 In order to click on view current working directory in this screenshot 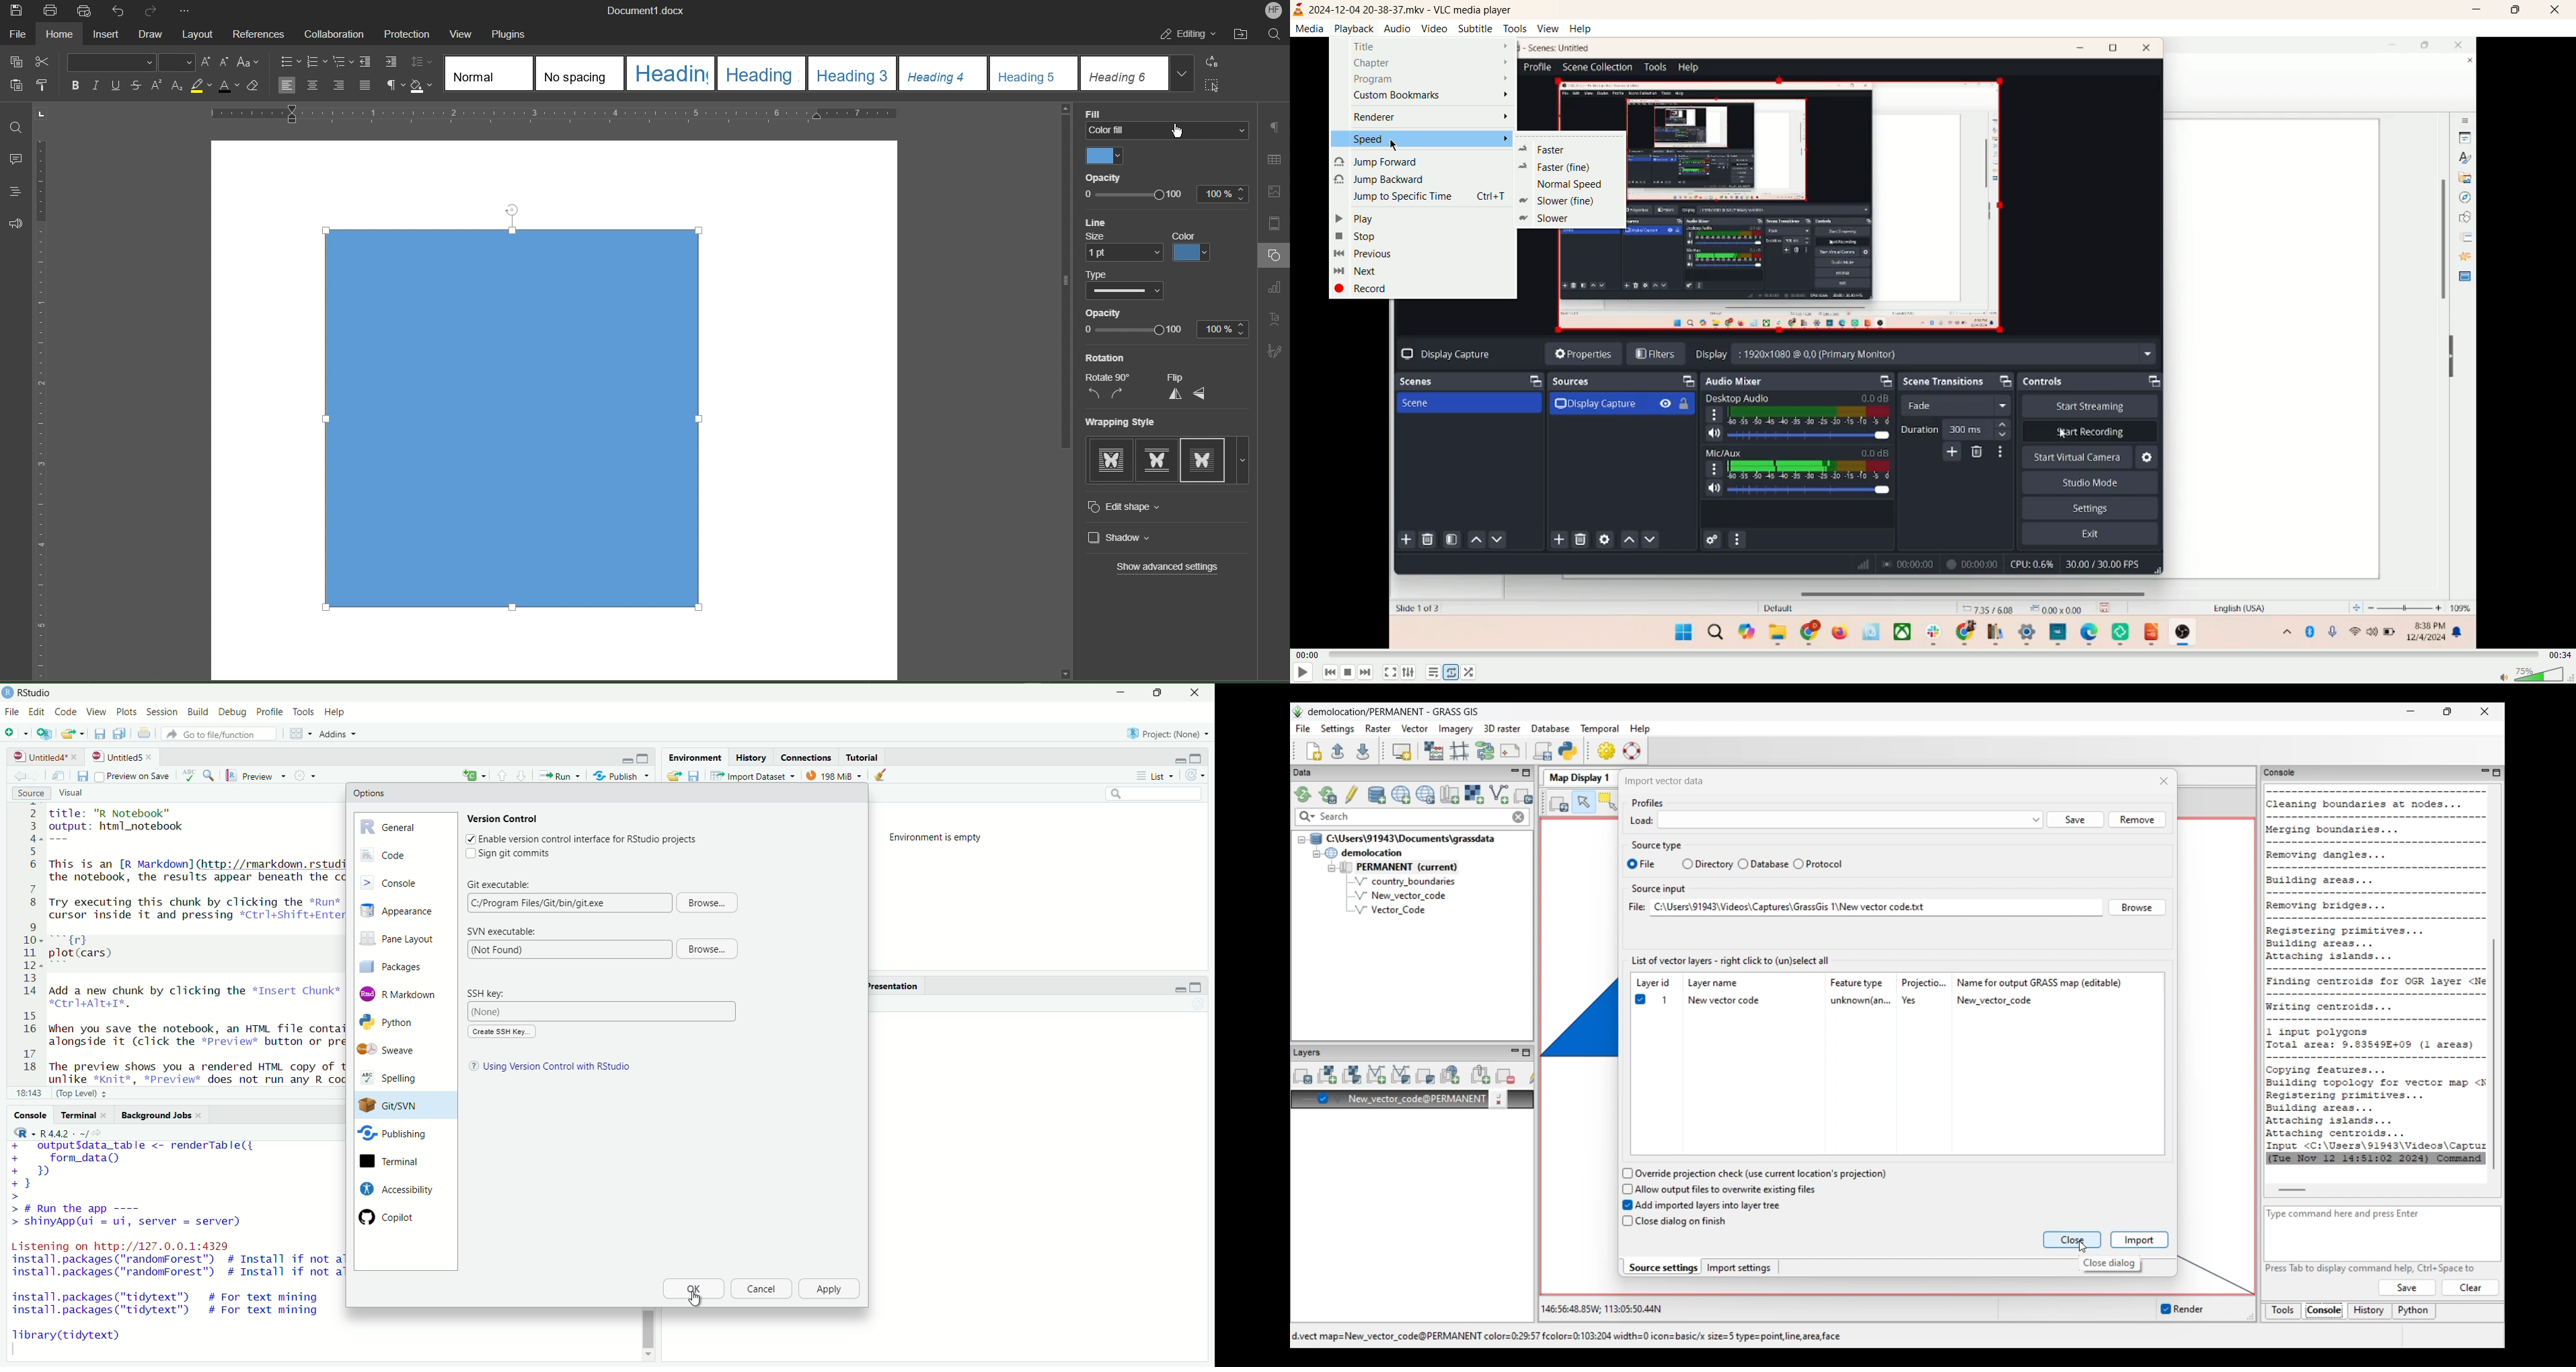, I will do `click(100, 1132)`.